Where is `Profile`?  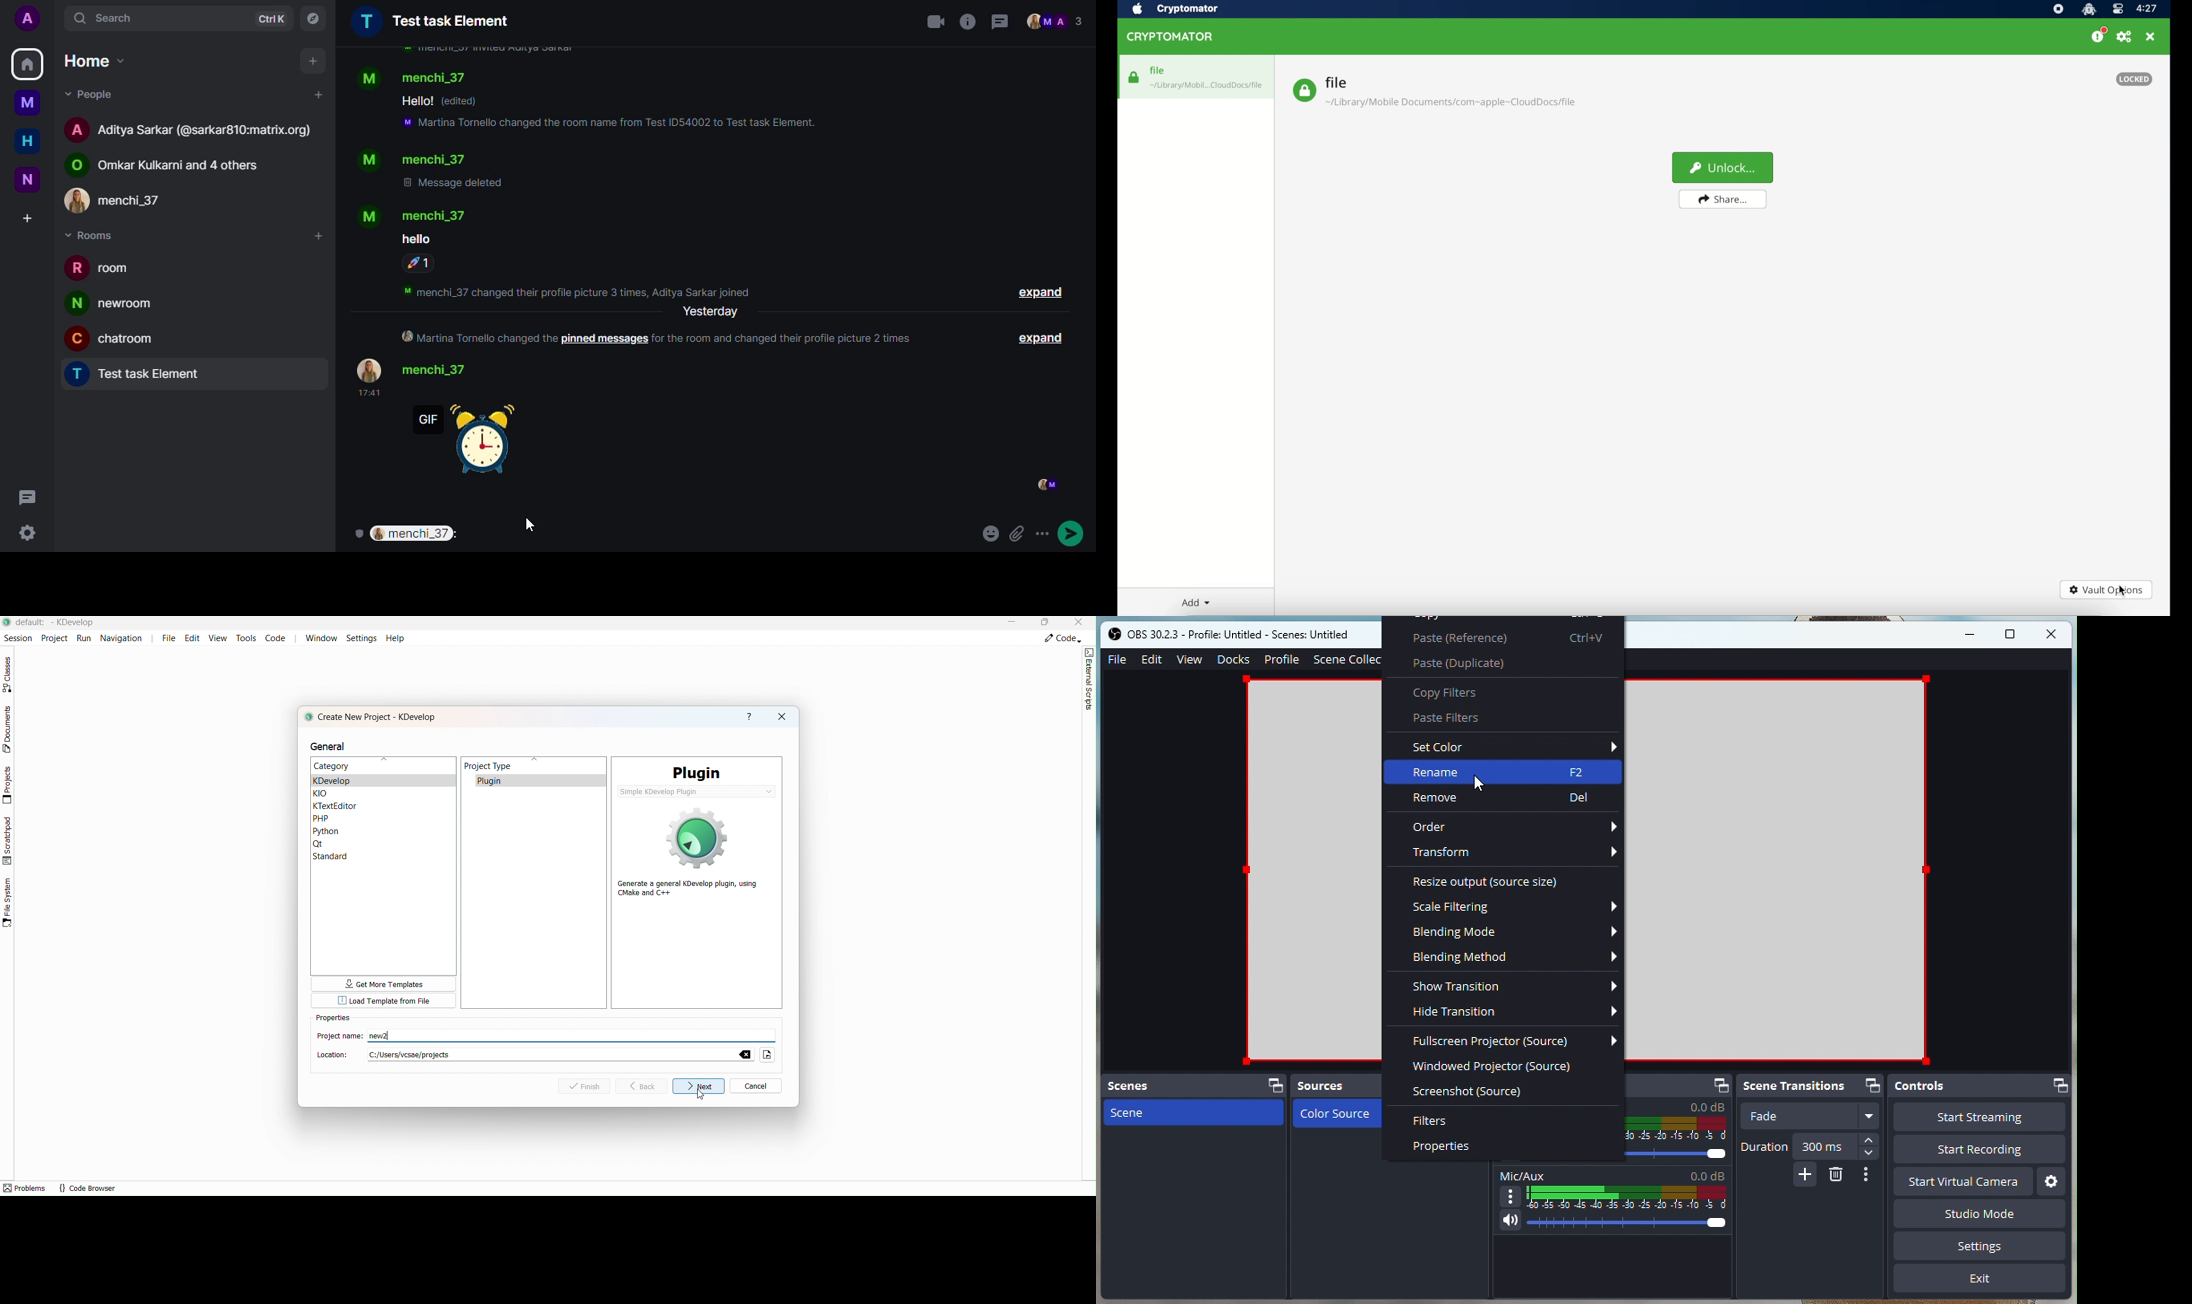
Profile is located at coordinates (1281, 659).